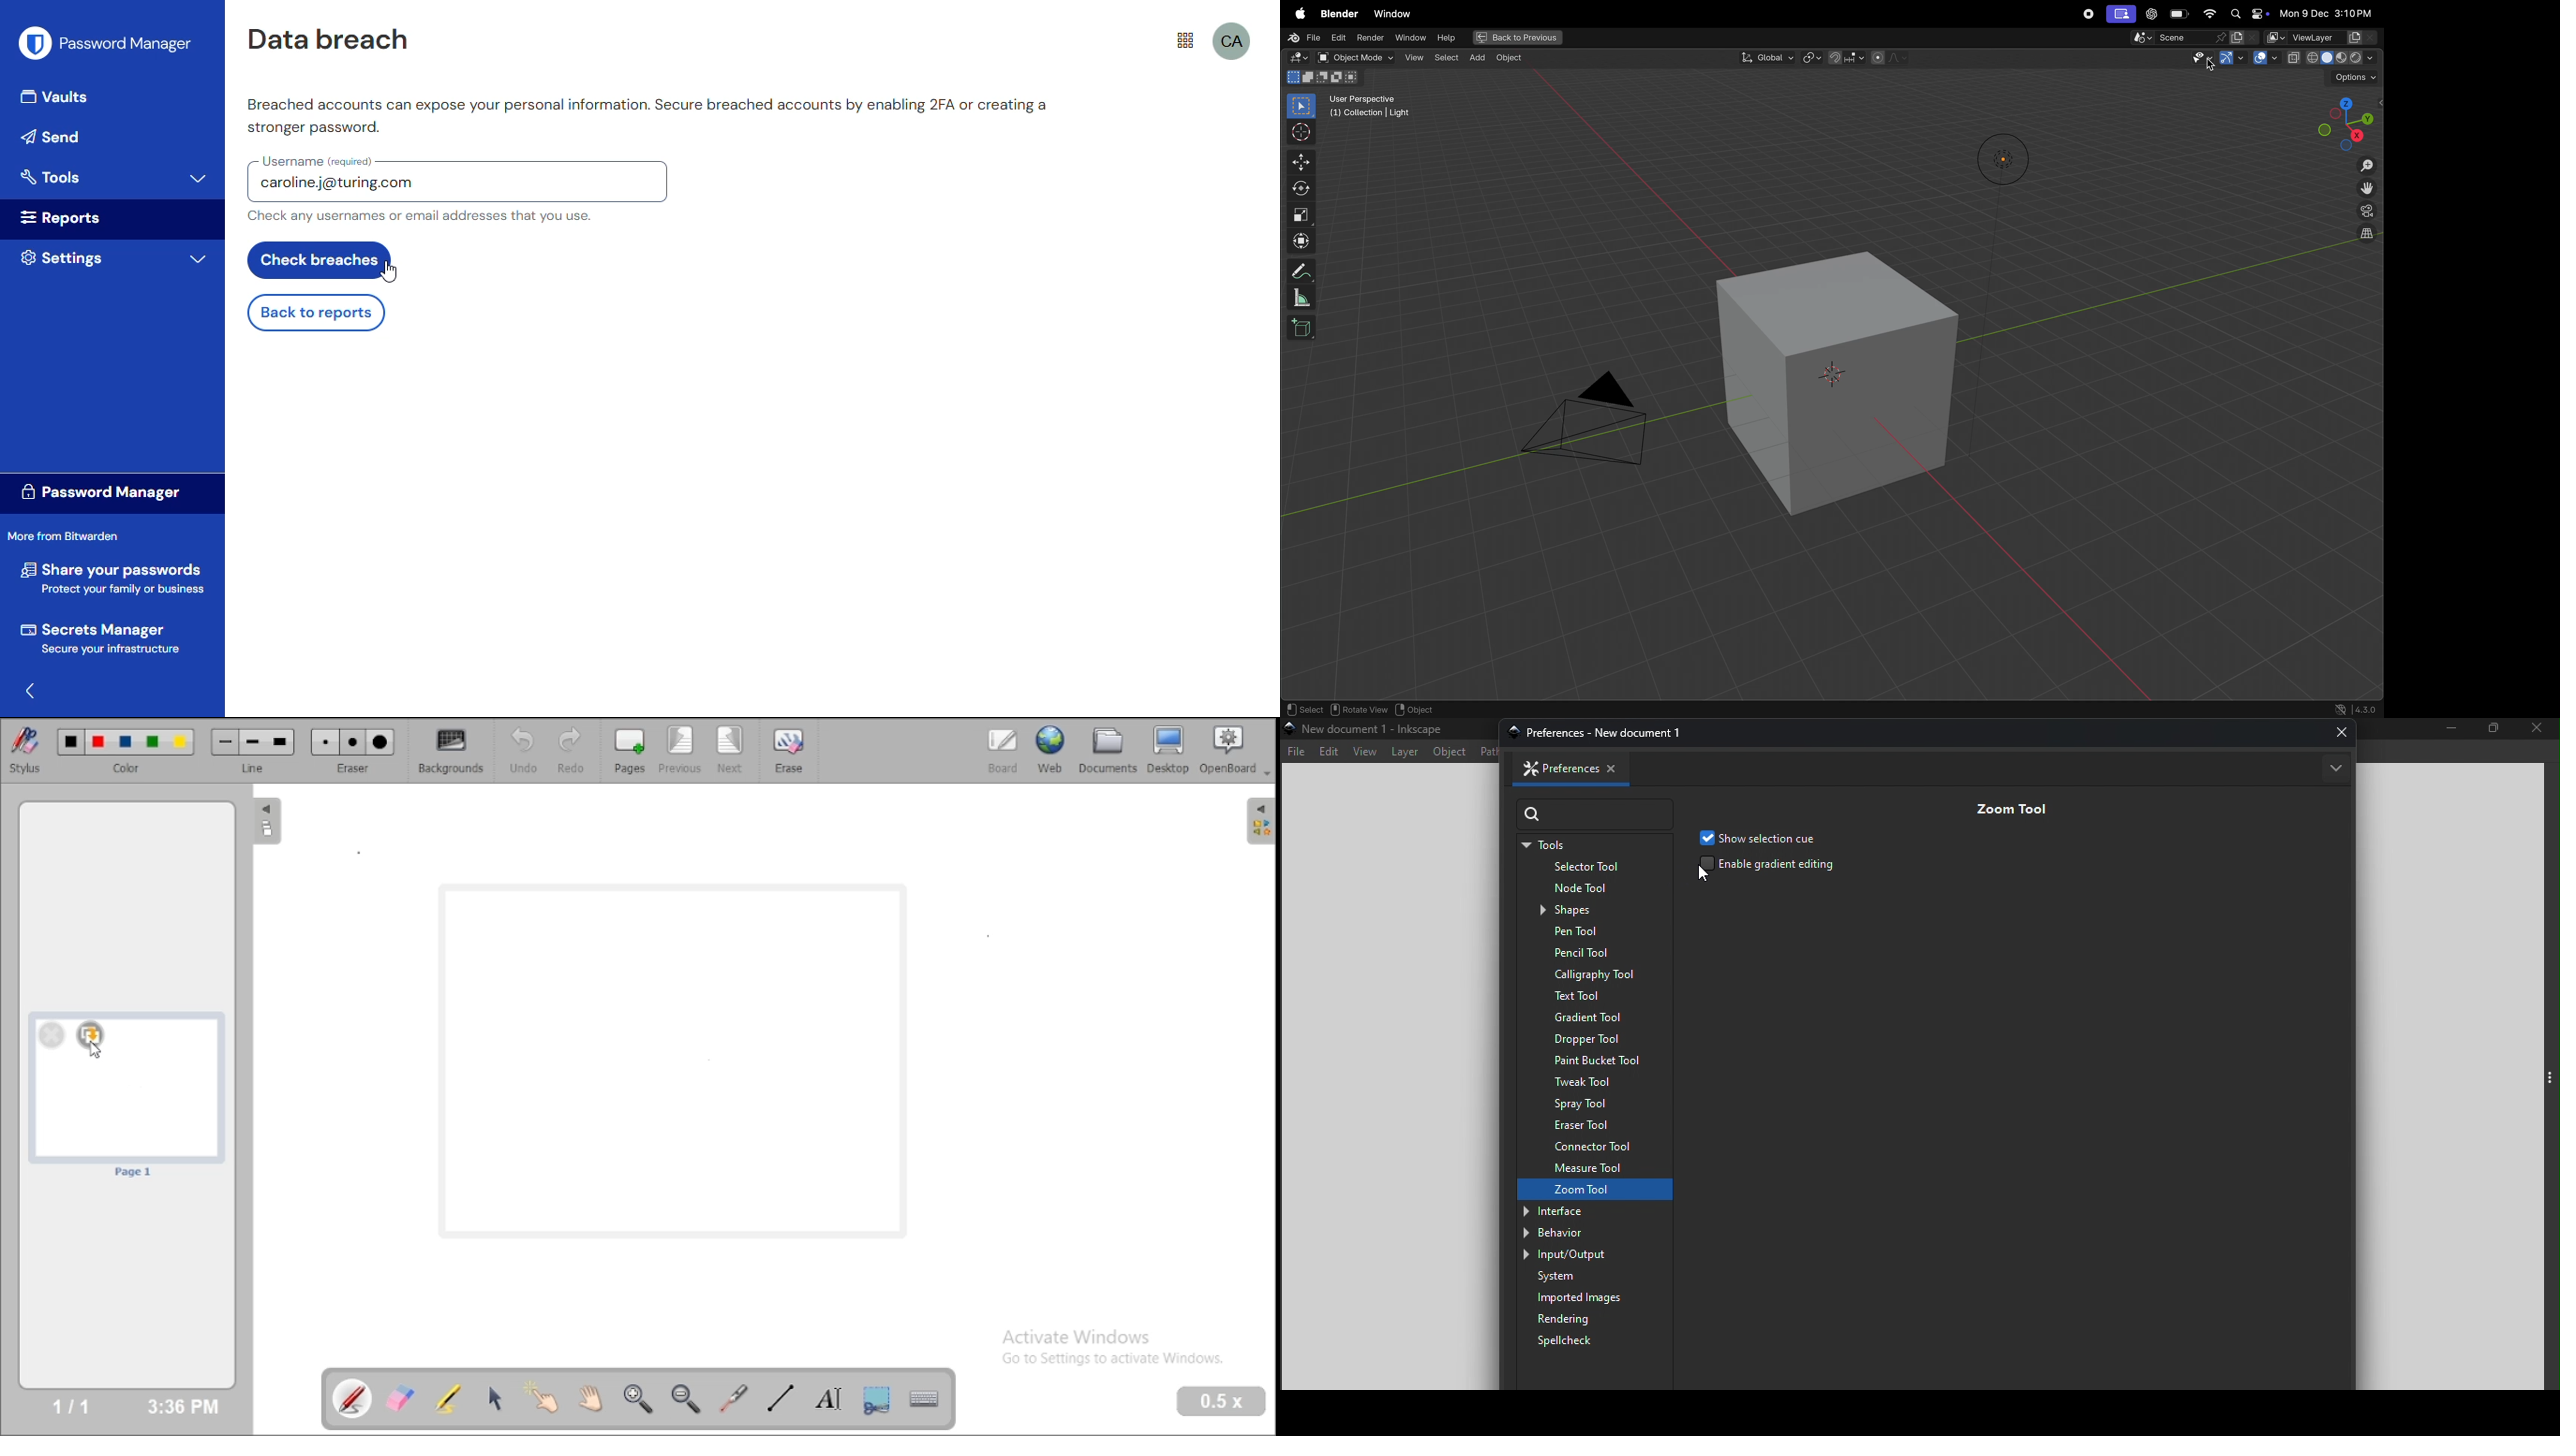 The height and width of the screenshot is (1456, 2576). I want to click on versiom, so click(2355, 710).